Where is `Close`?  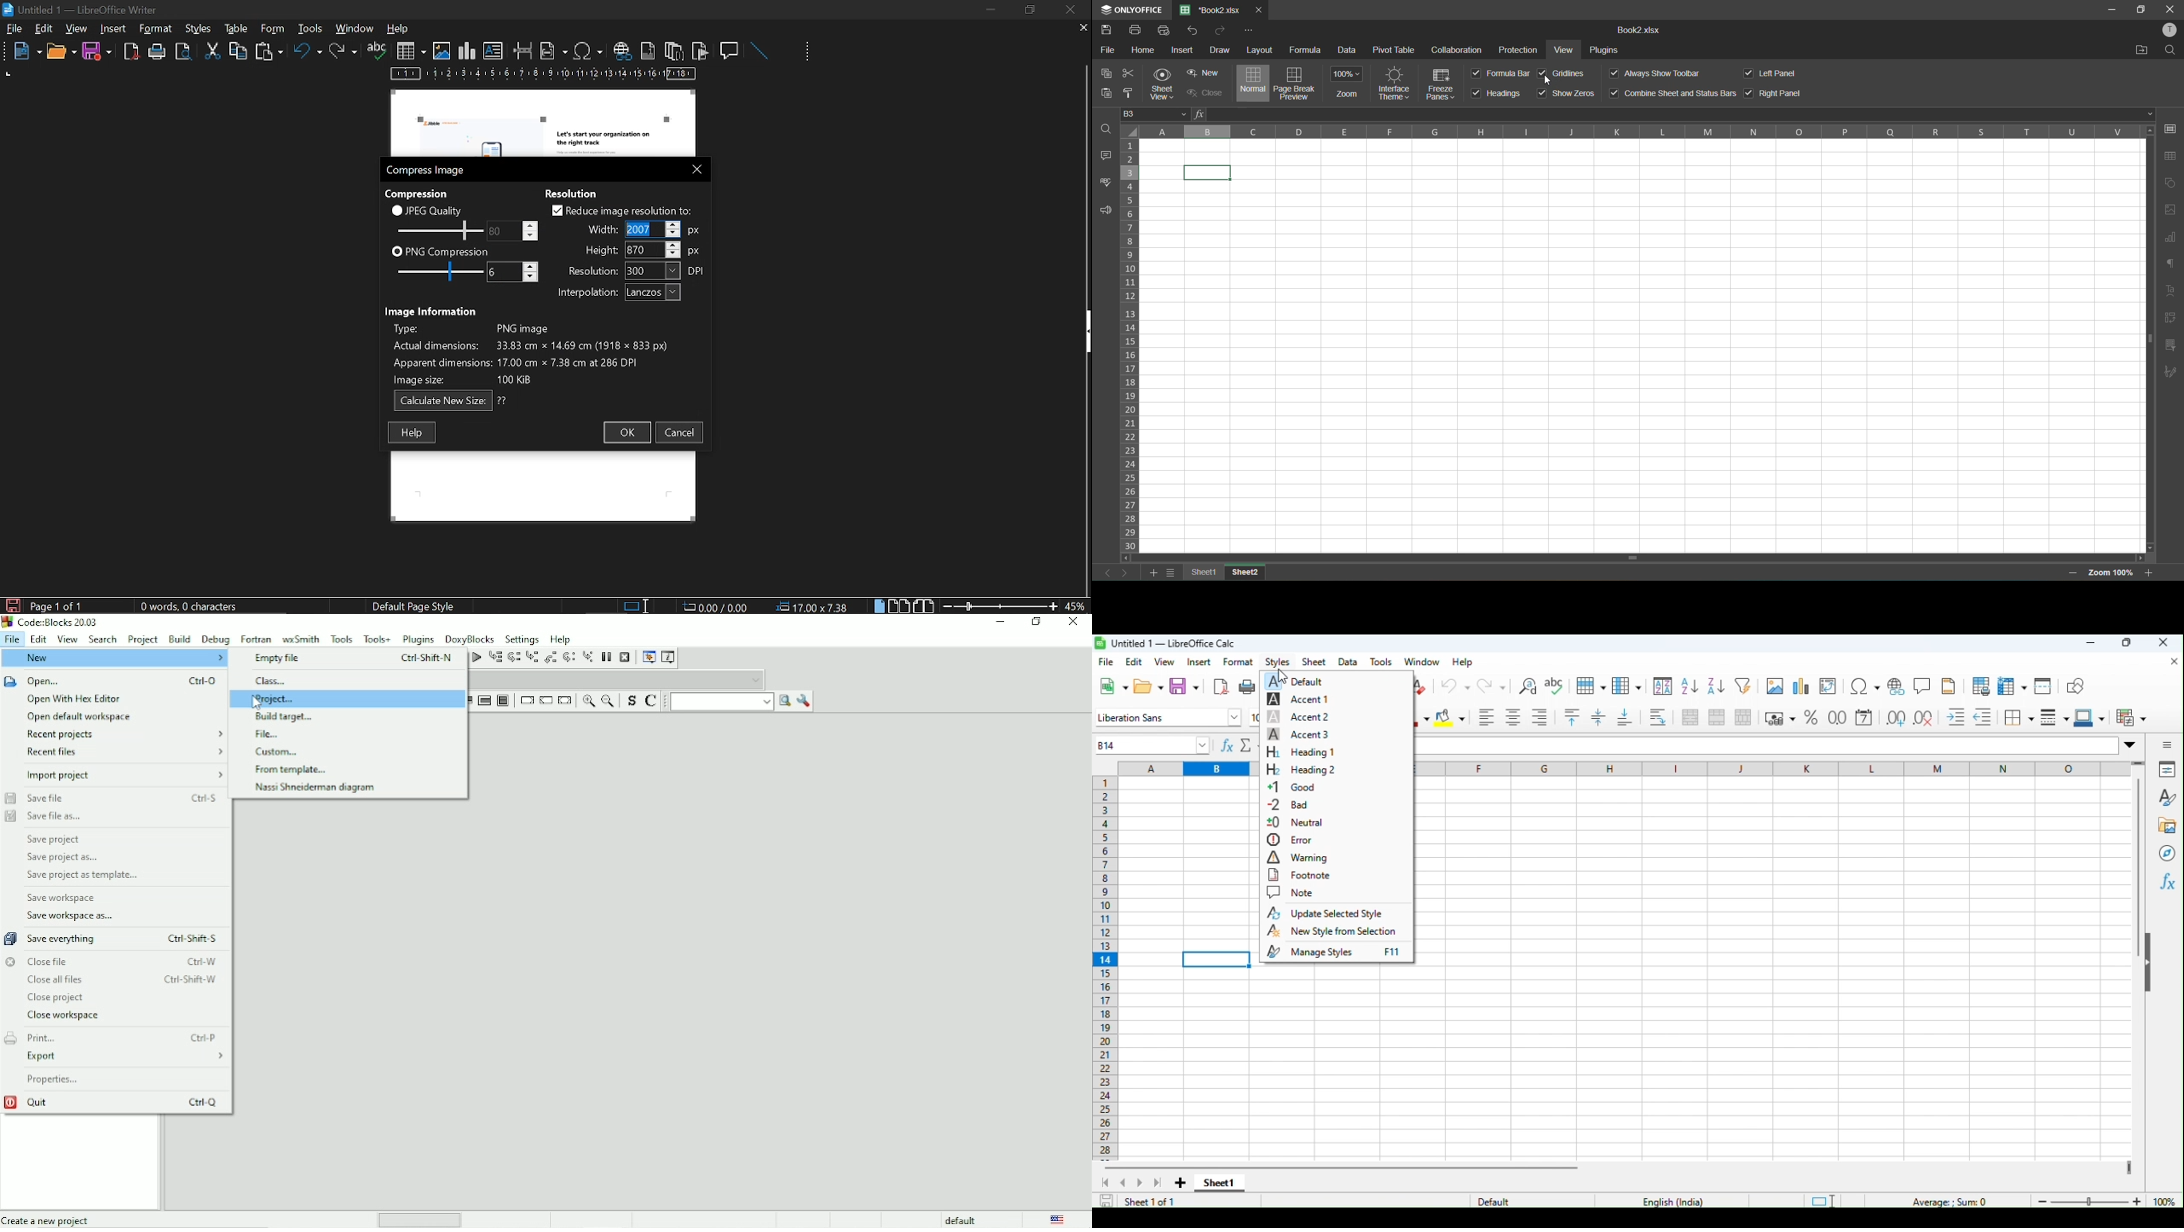
Close is located at coordinates (2164, 644).